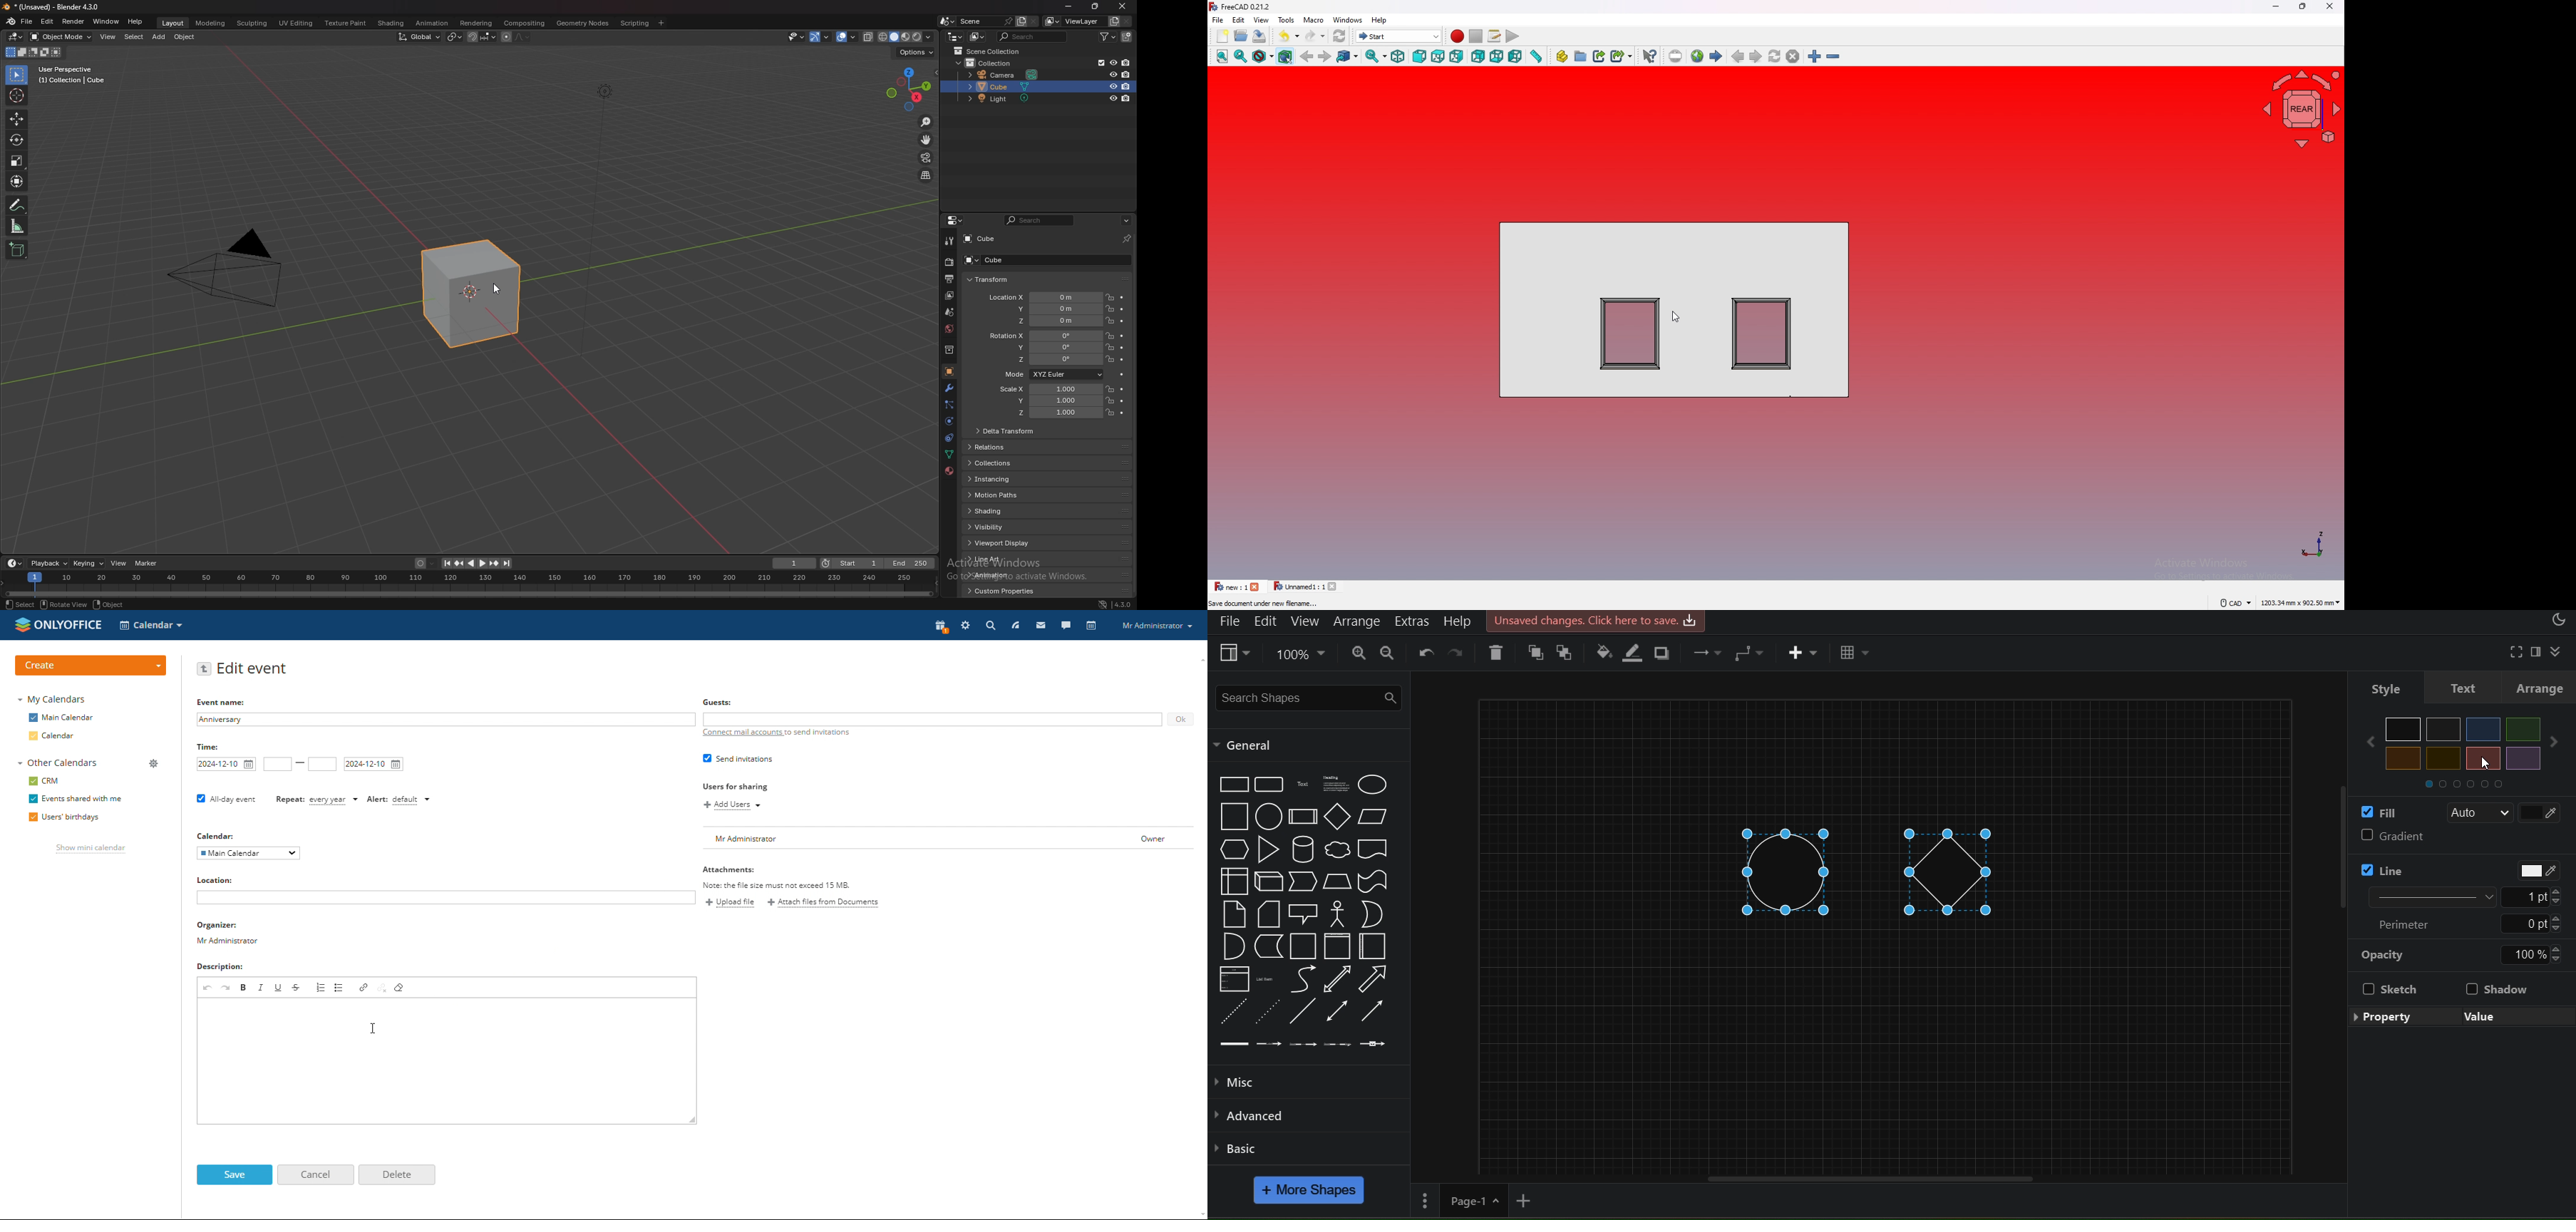  Describe the element at coordinates (175, 23) in the screenshot. I see `layout` at that location.